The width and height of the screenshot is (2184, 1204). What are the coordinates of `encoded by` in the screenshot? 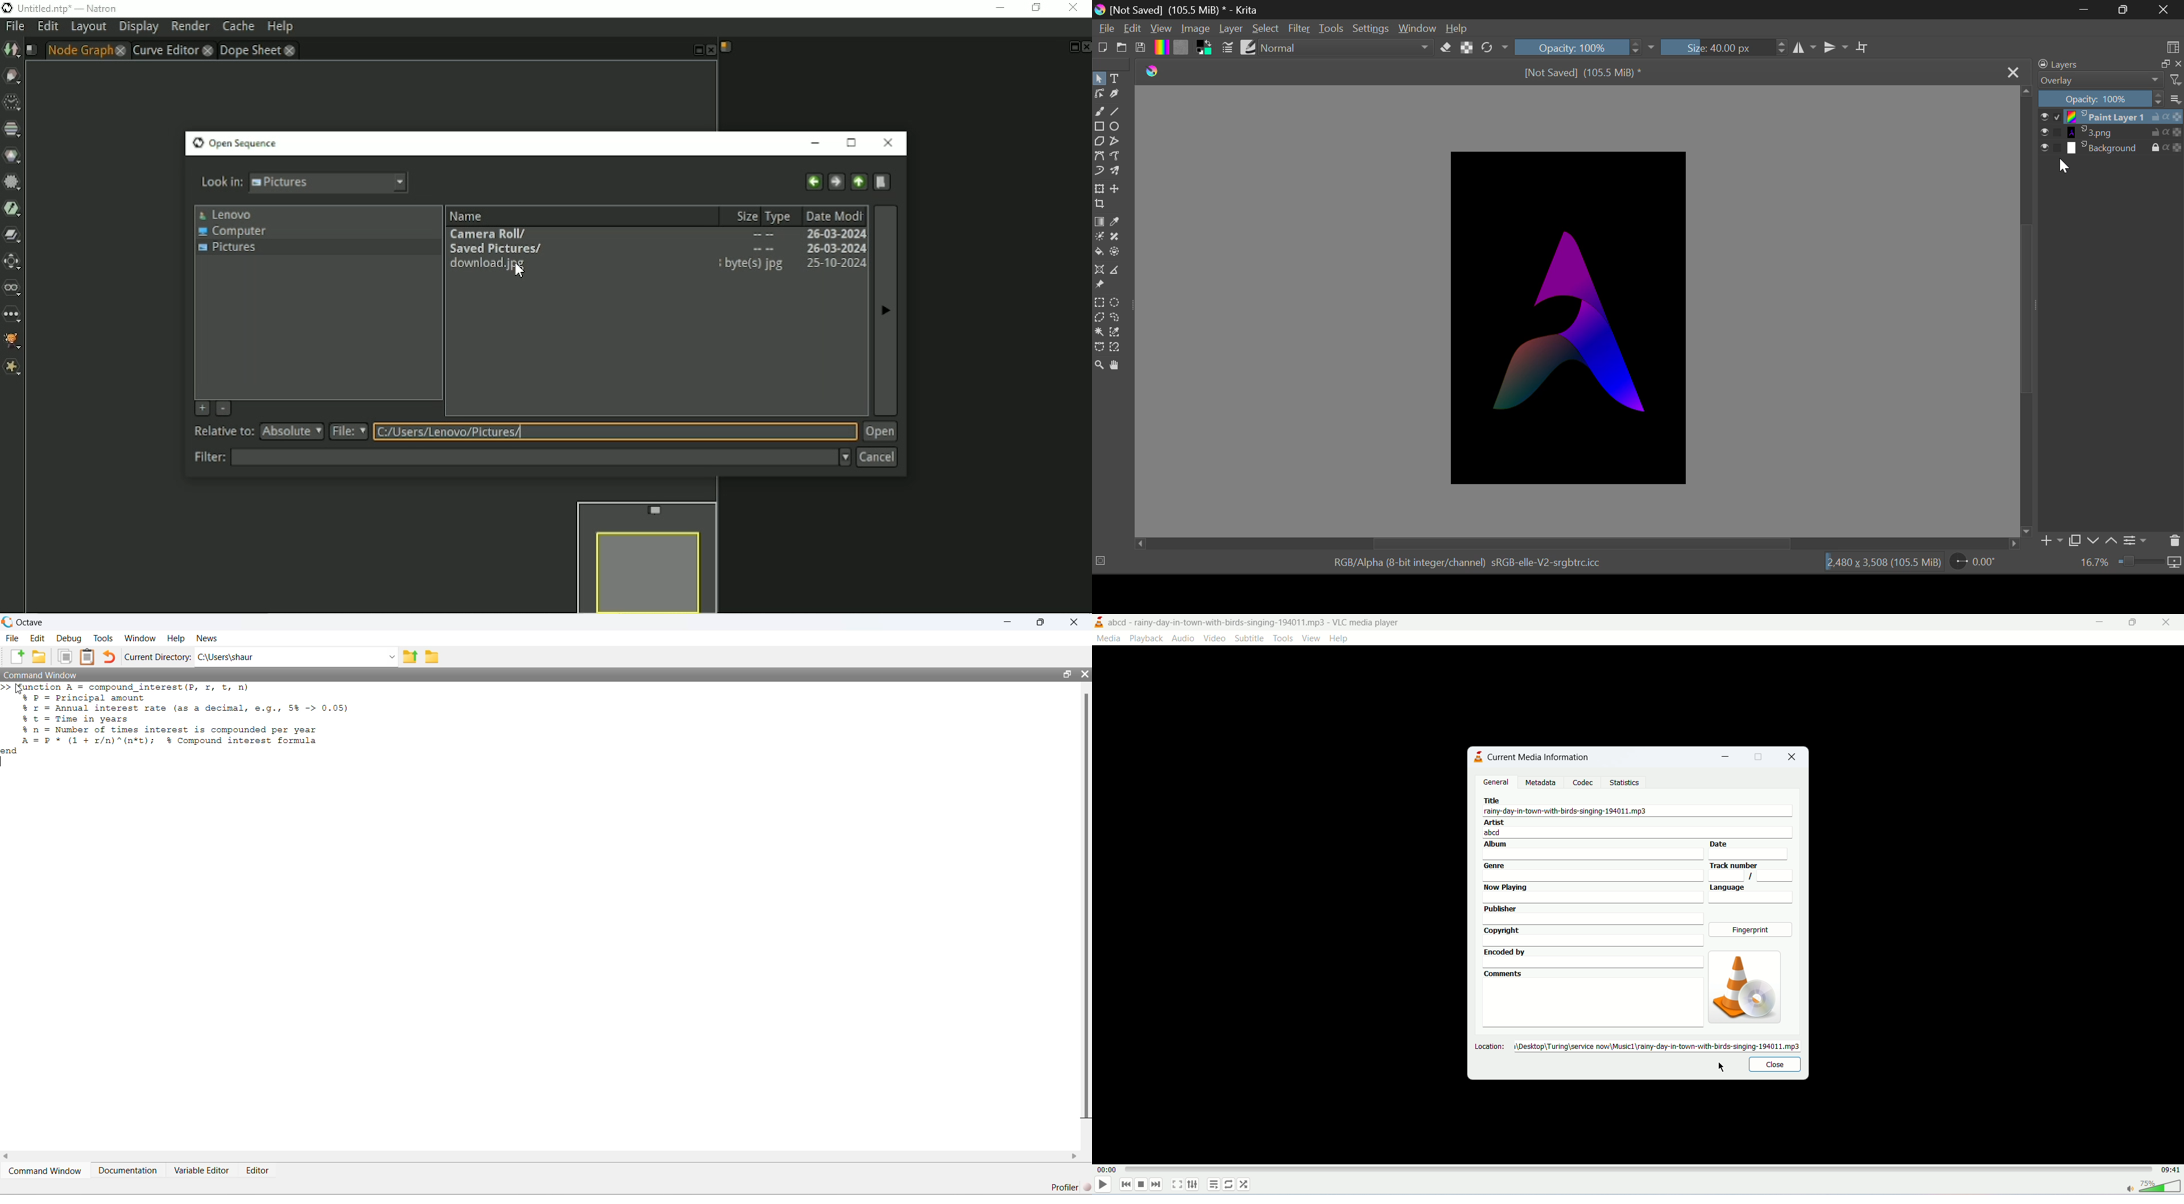 It's located at (1592, 957).